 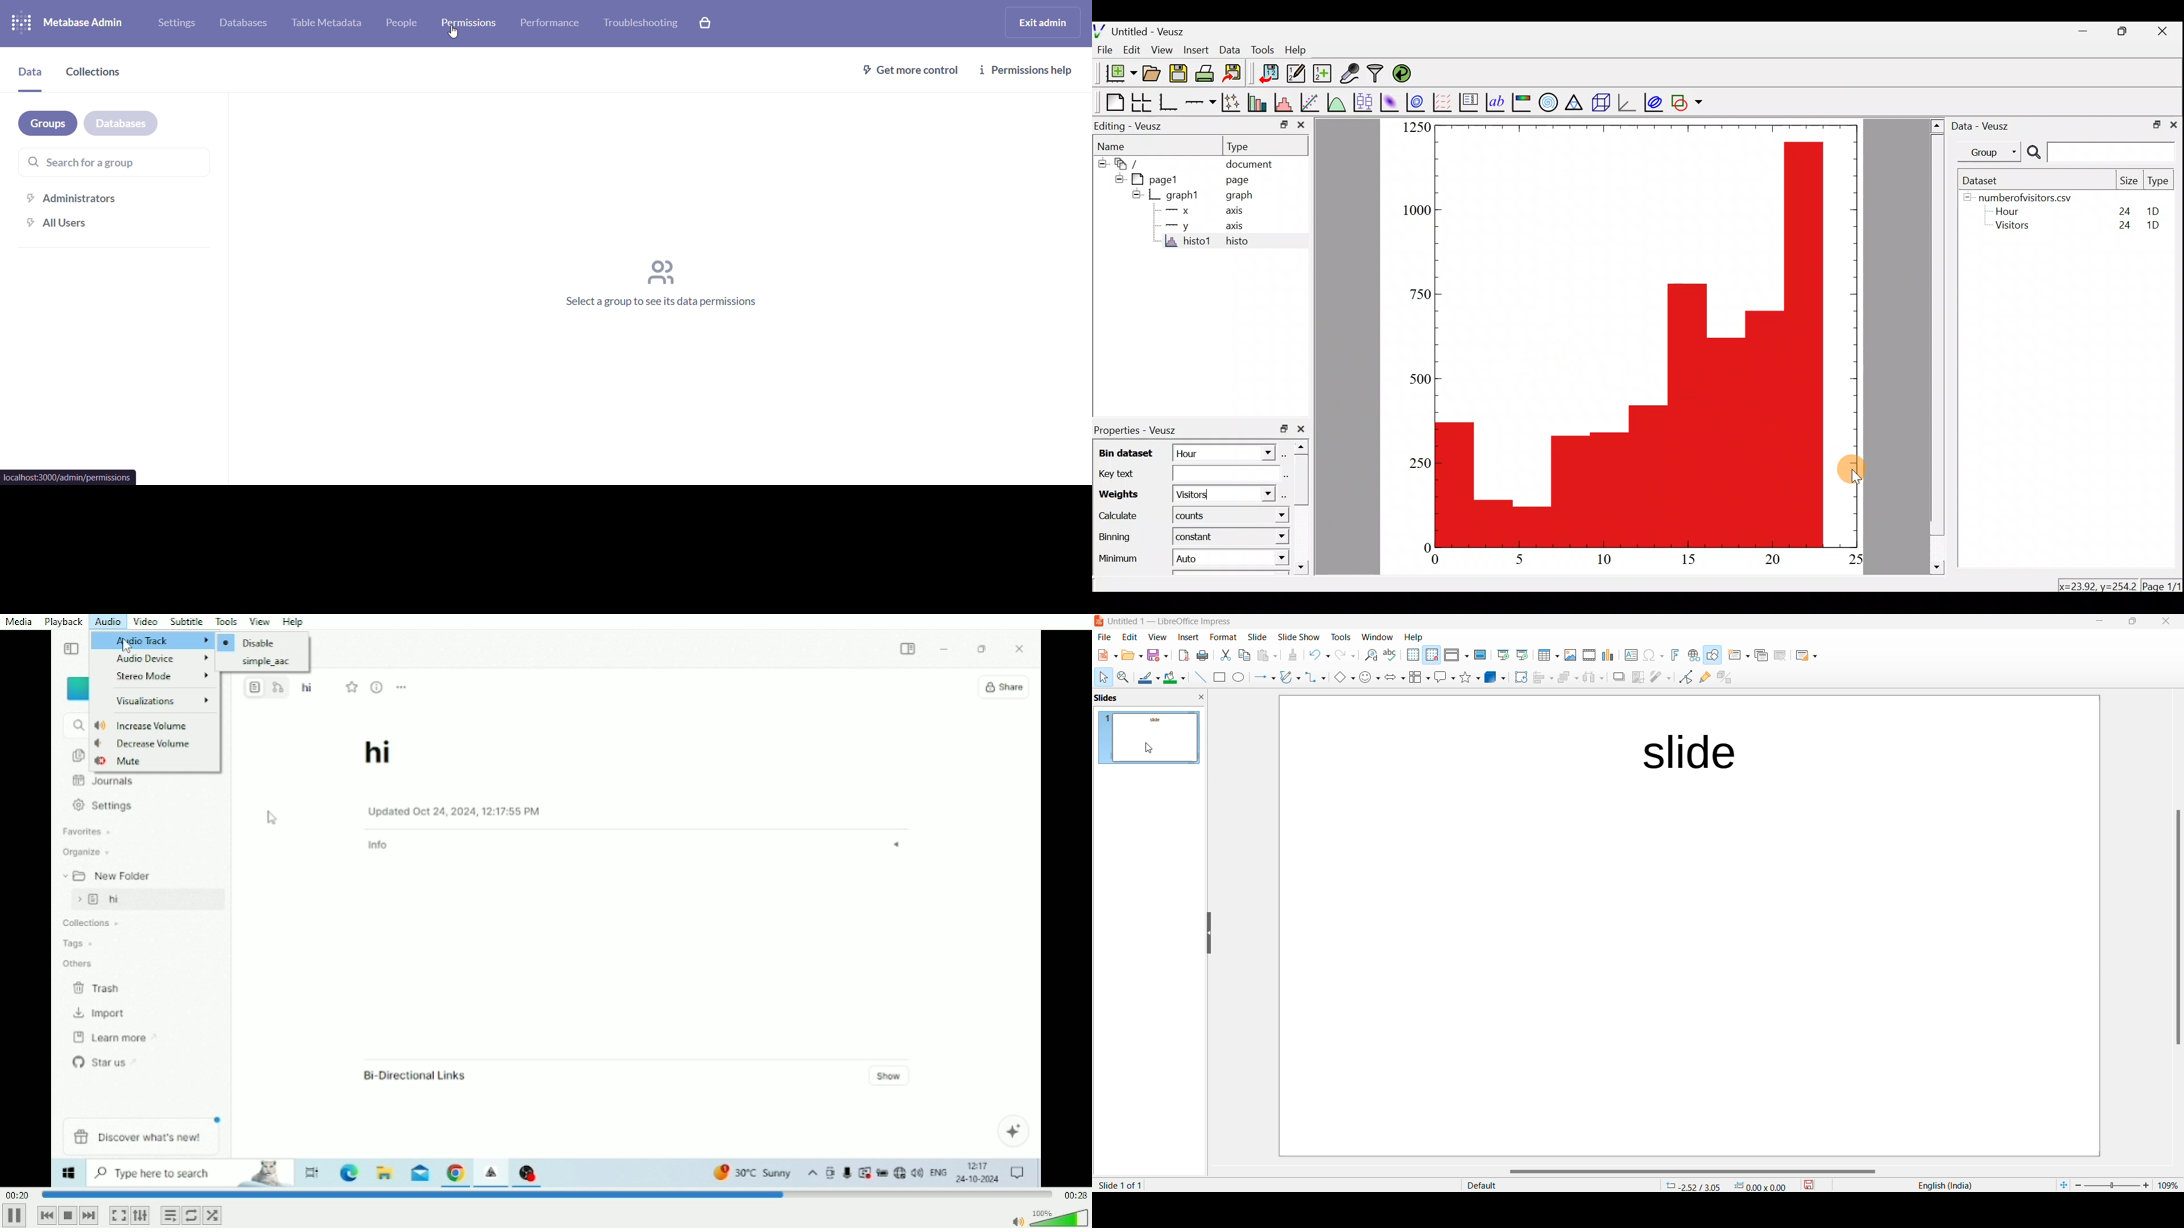 I want to click on cursor, so click(x=1152, y=748).